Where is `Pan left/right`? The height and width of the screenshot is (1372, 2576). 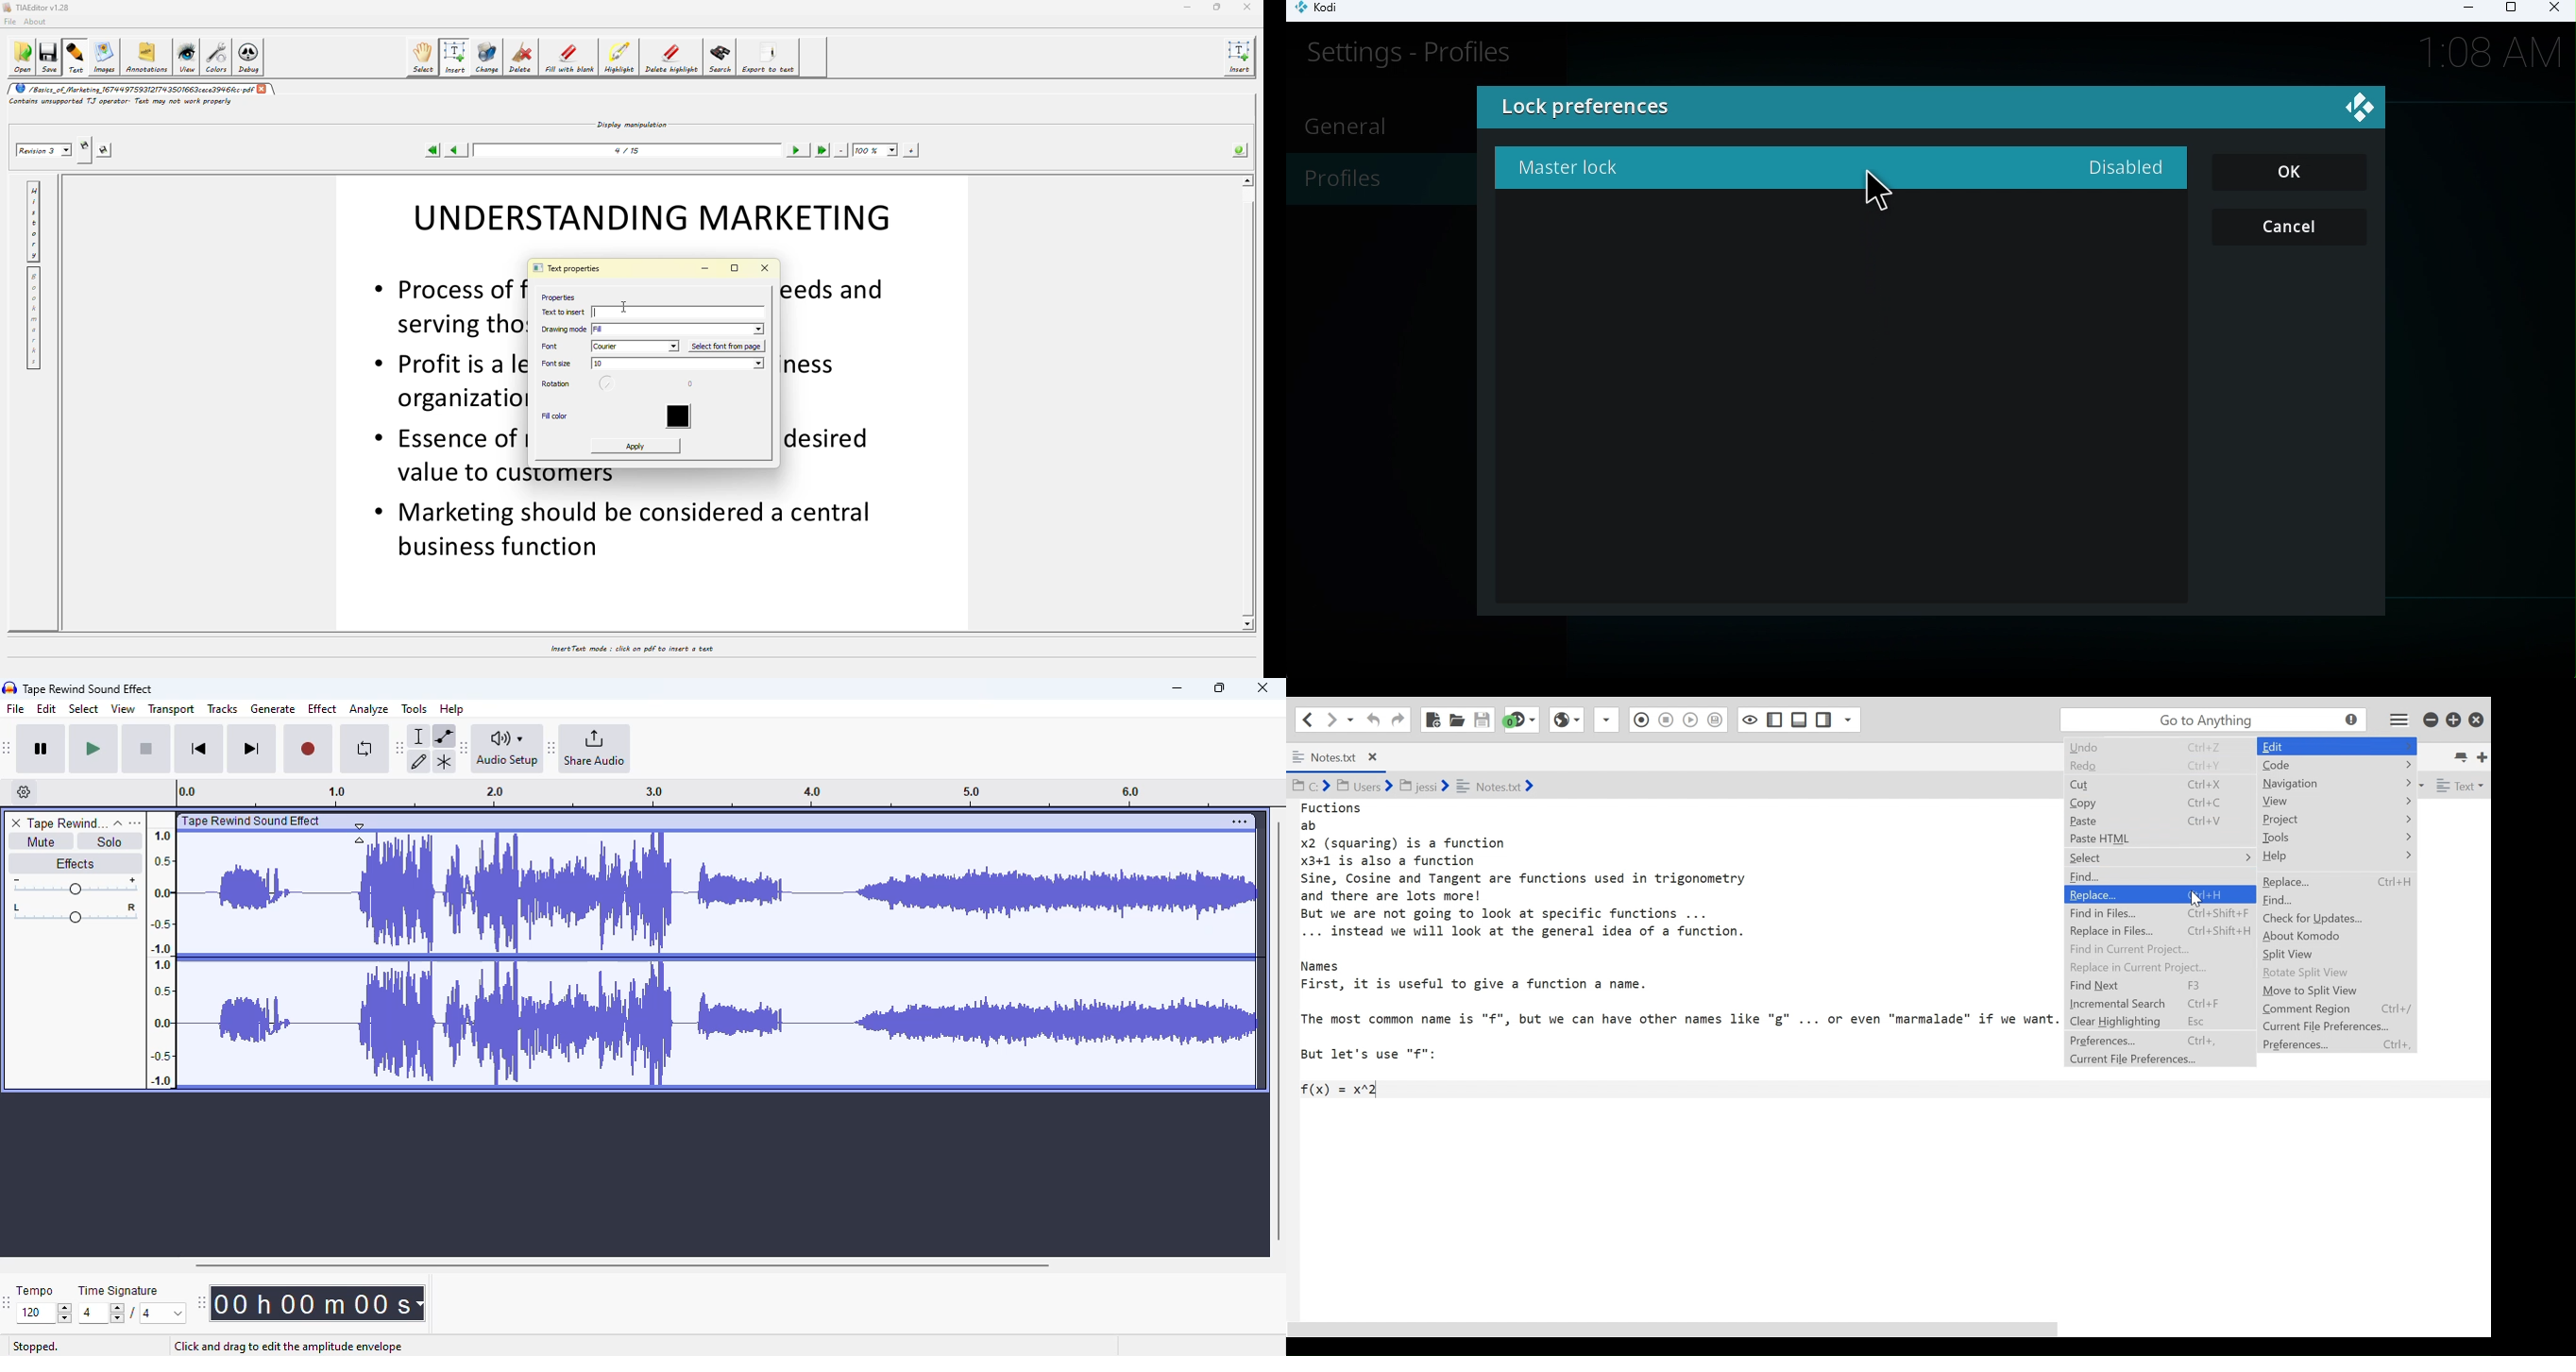 Pan left/right is located at coordinates (75, 913).